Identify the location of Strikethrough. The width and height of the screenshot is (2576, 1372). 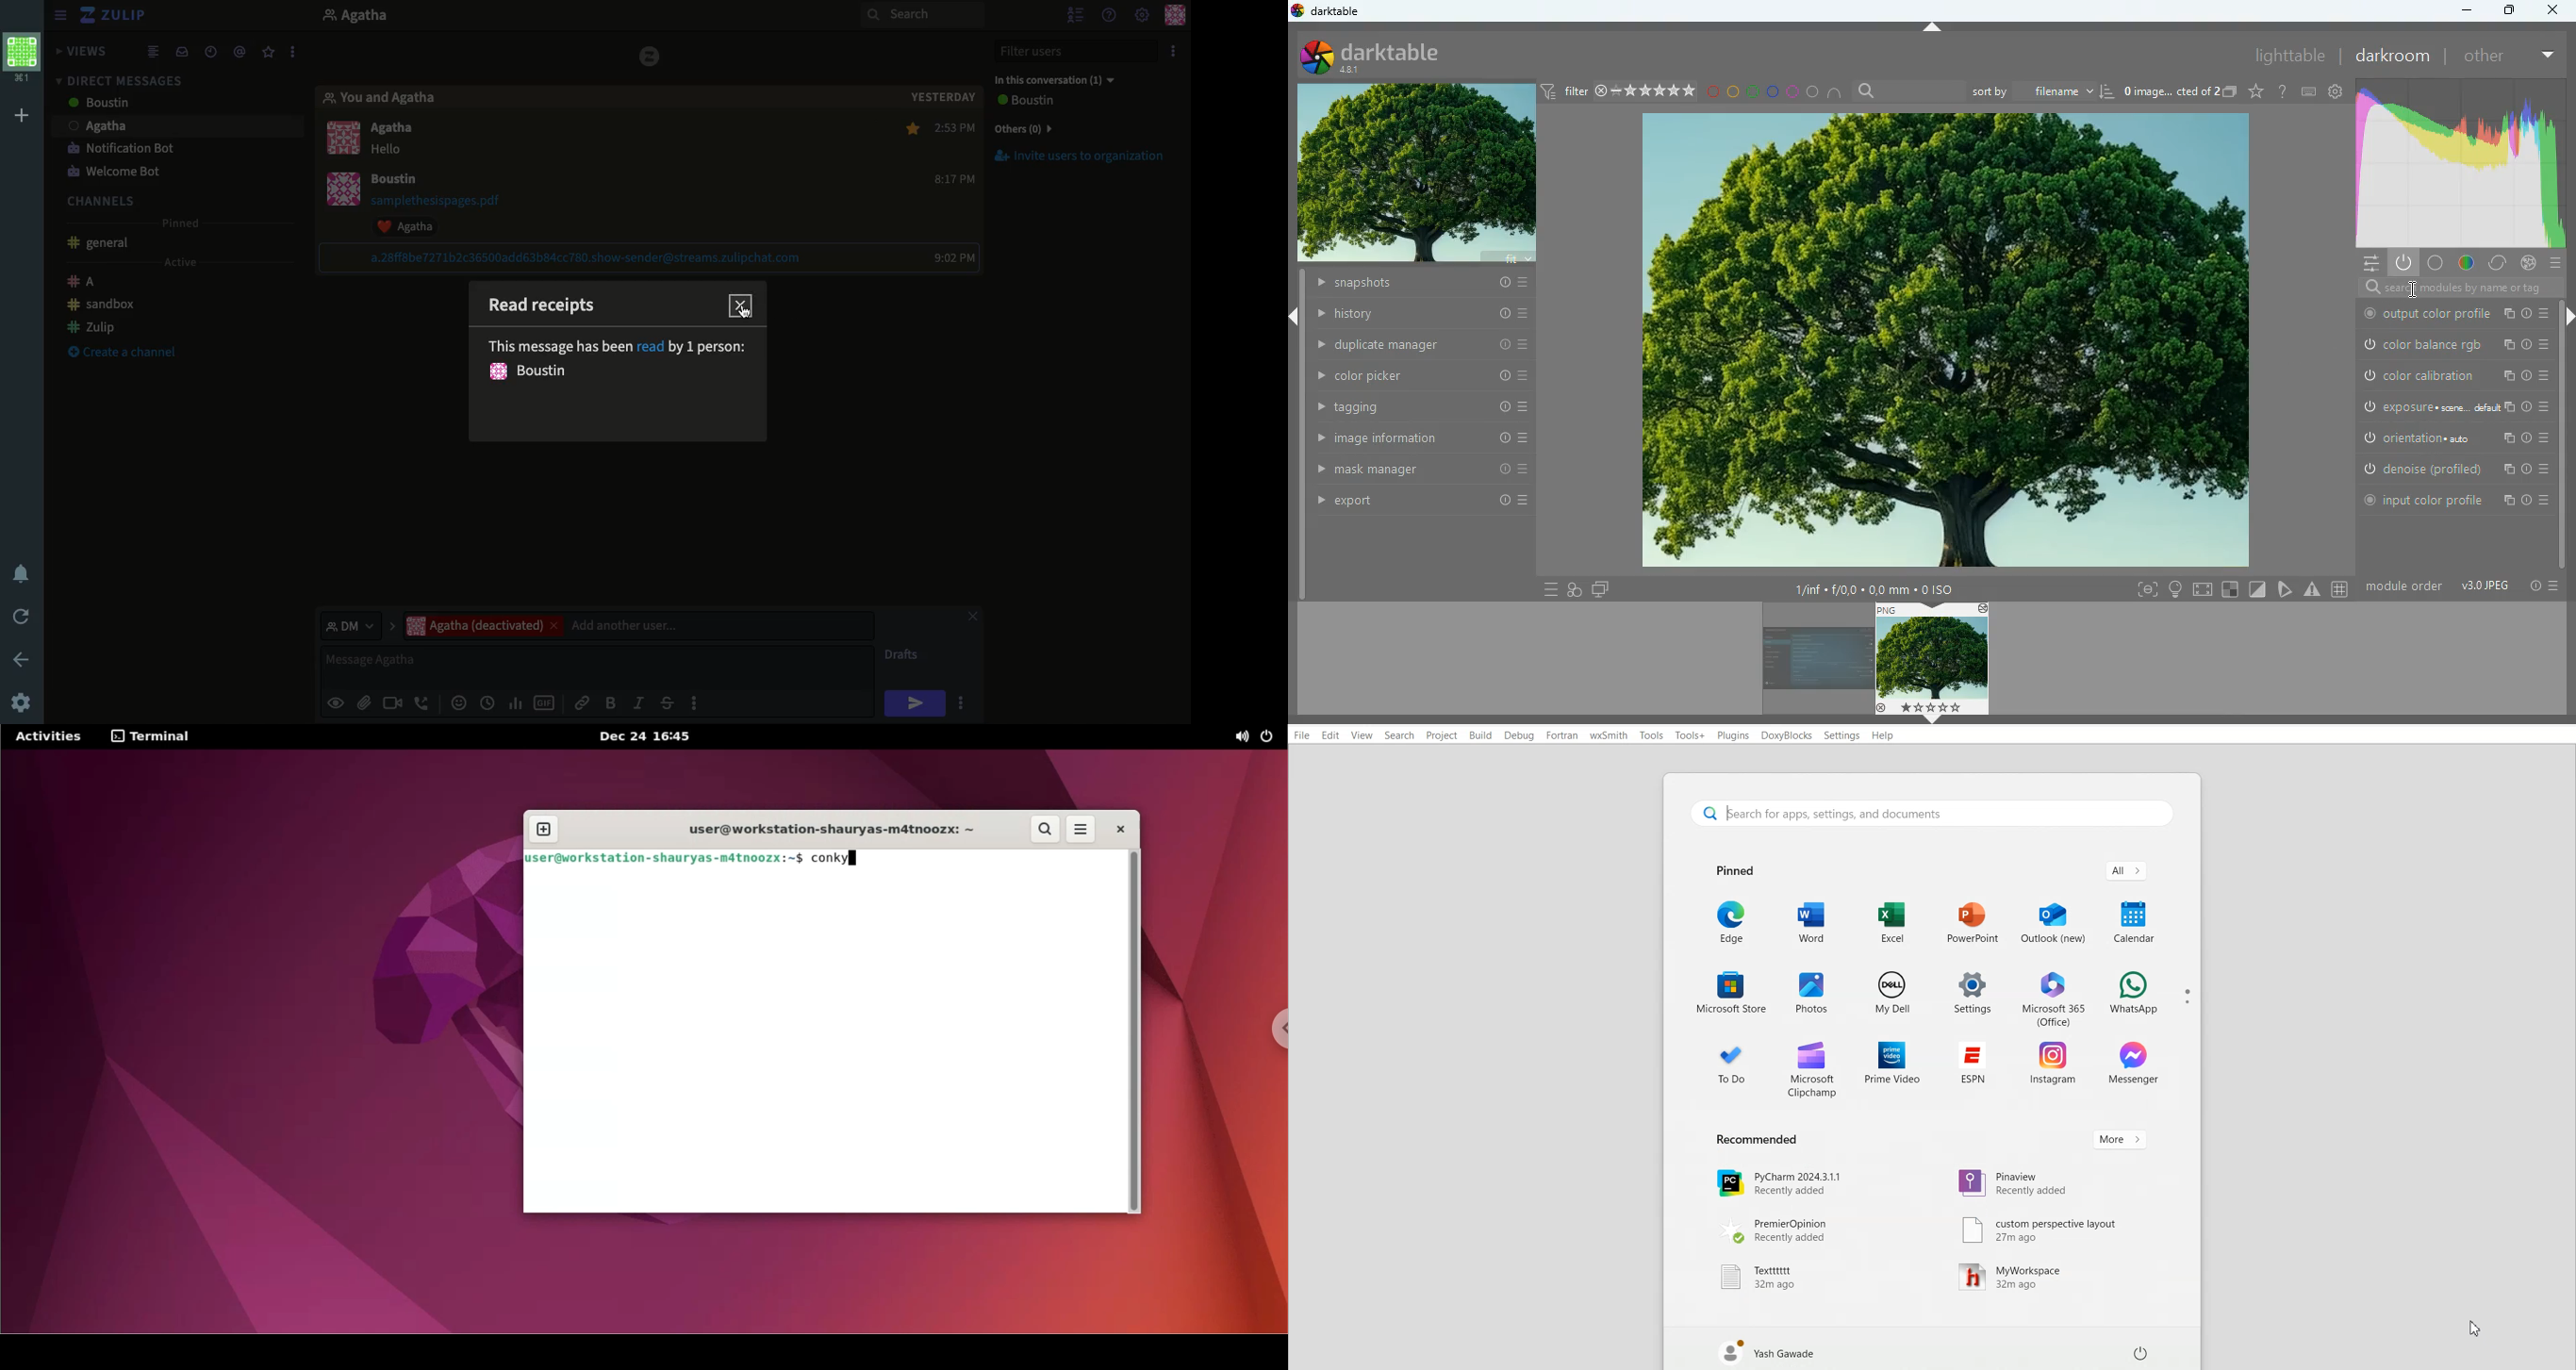
(667, 703).